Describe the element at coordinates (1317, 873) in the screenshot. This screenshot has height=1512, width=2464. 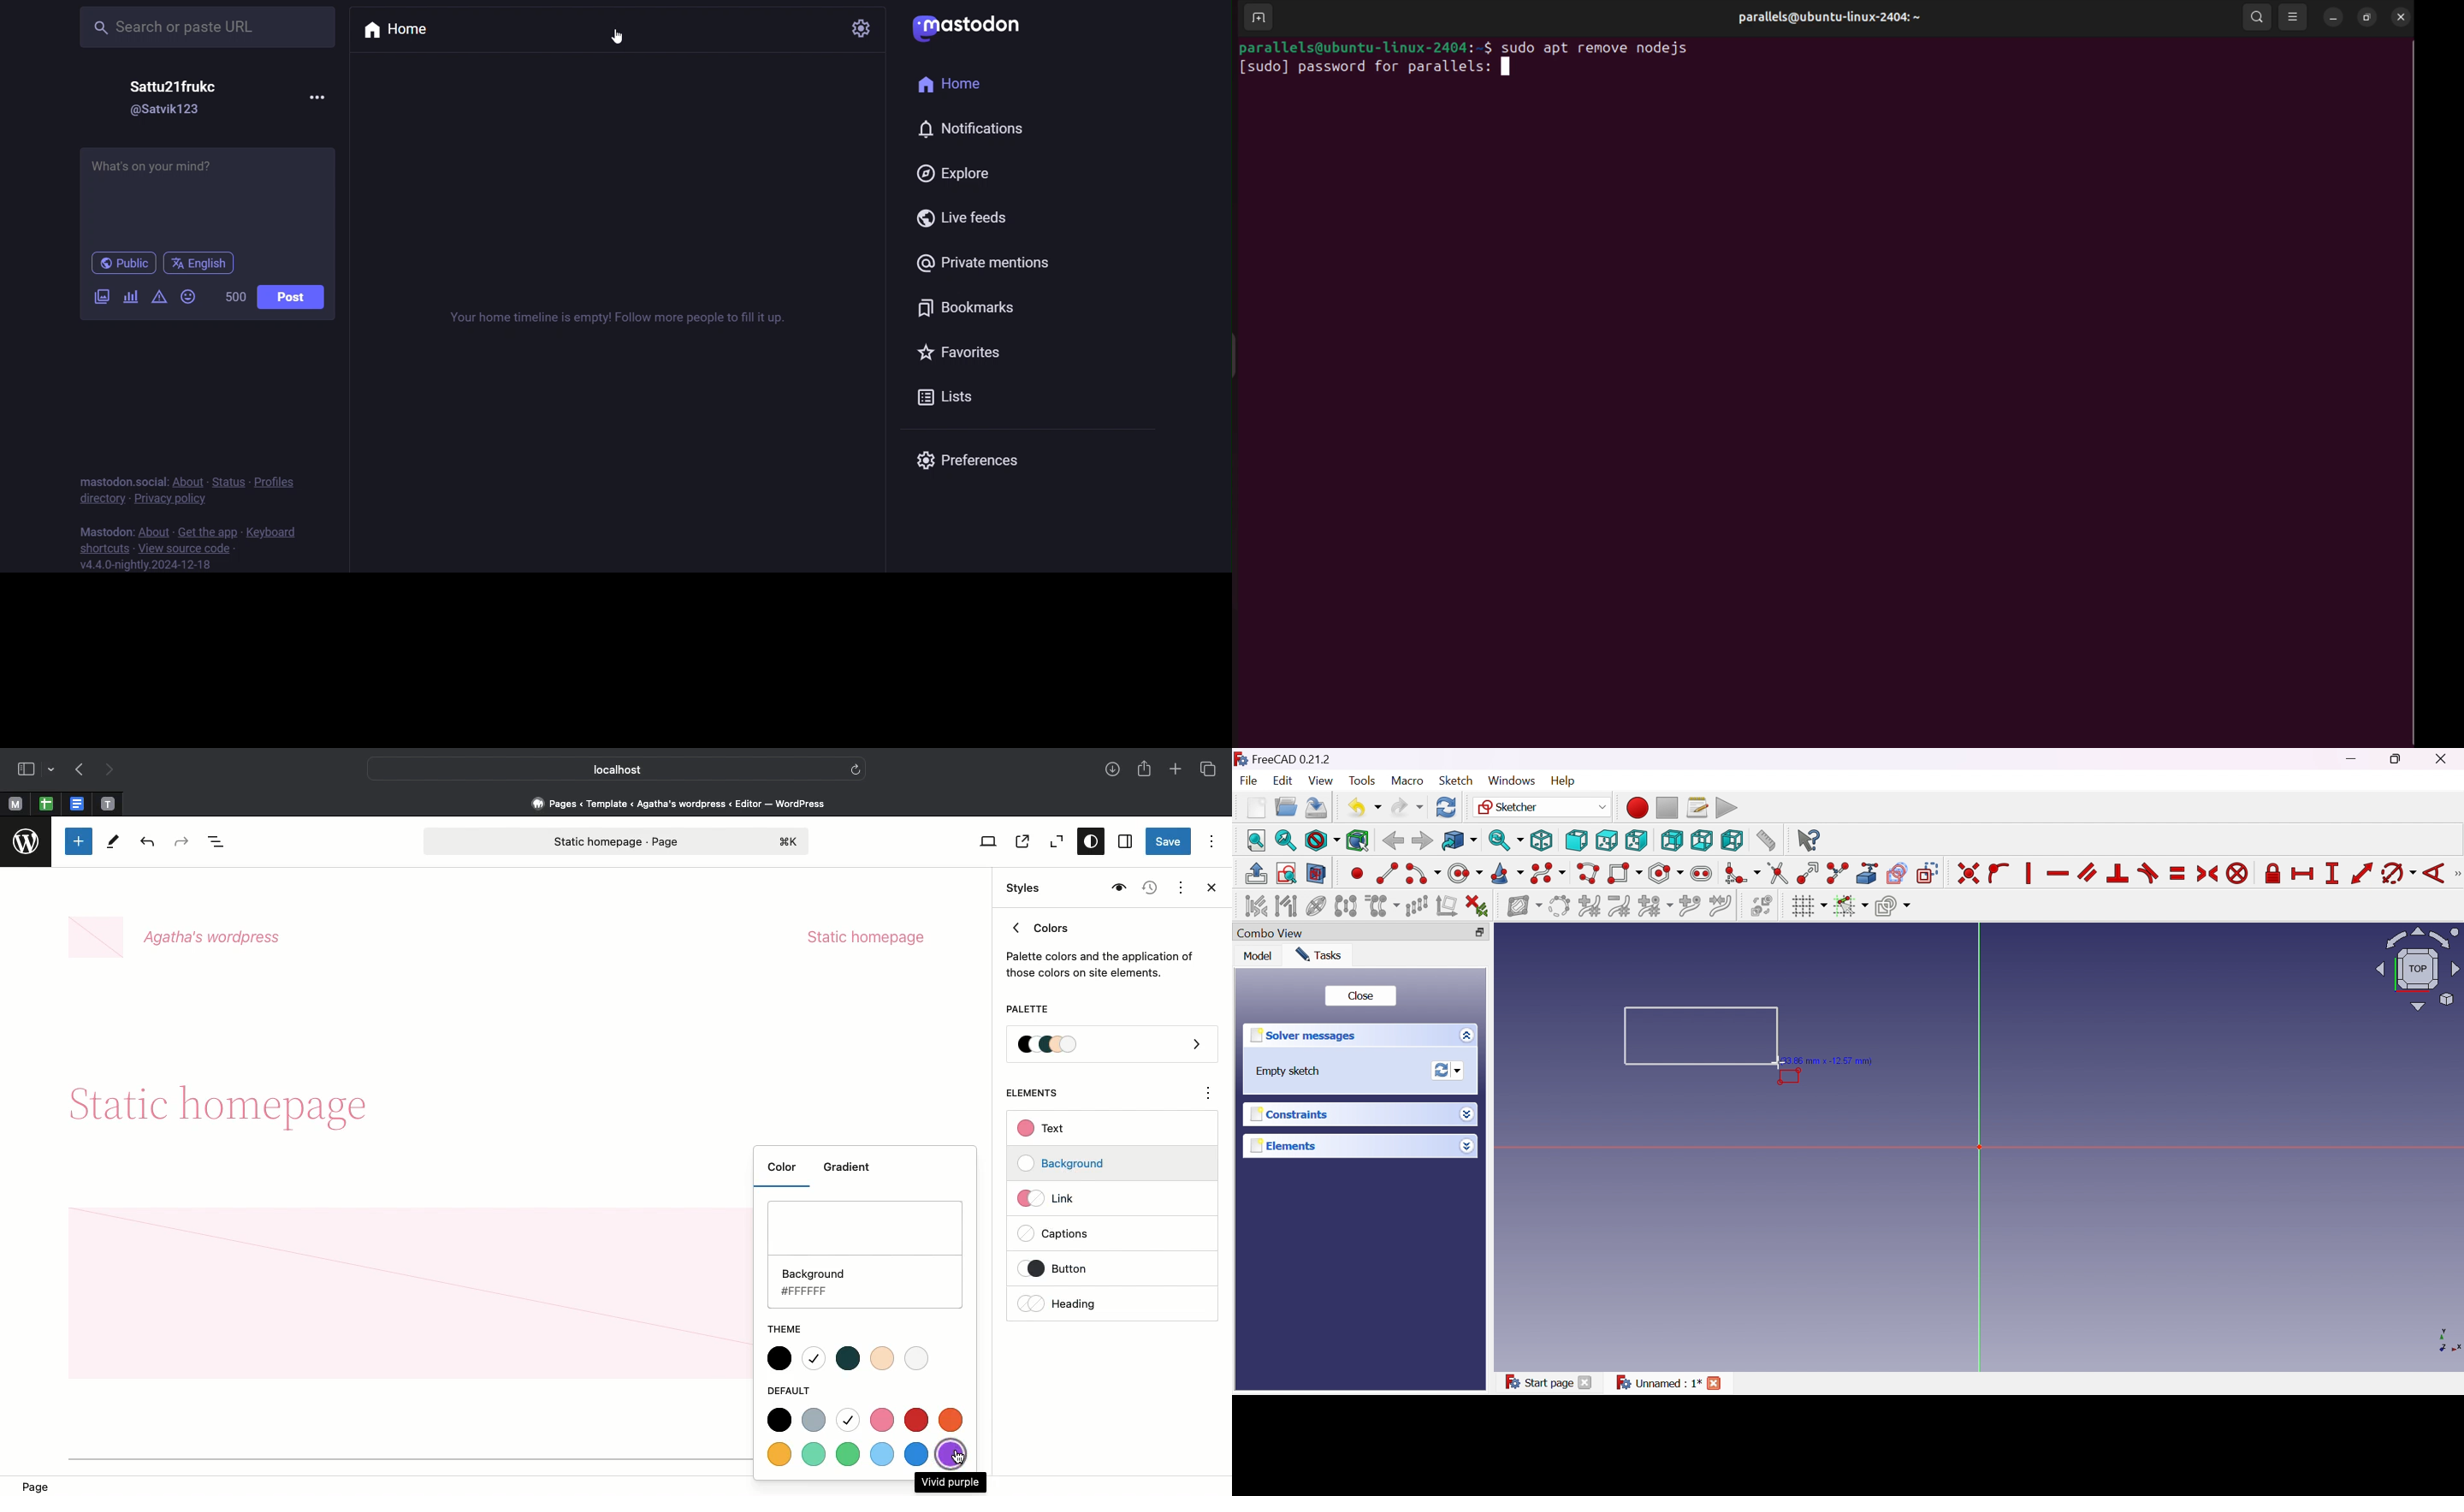
I see `View section` at that location.